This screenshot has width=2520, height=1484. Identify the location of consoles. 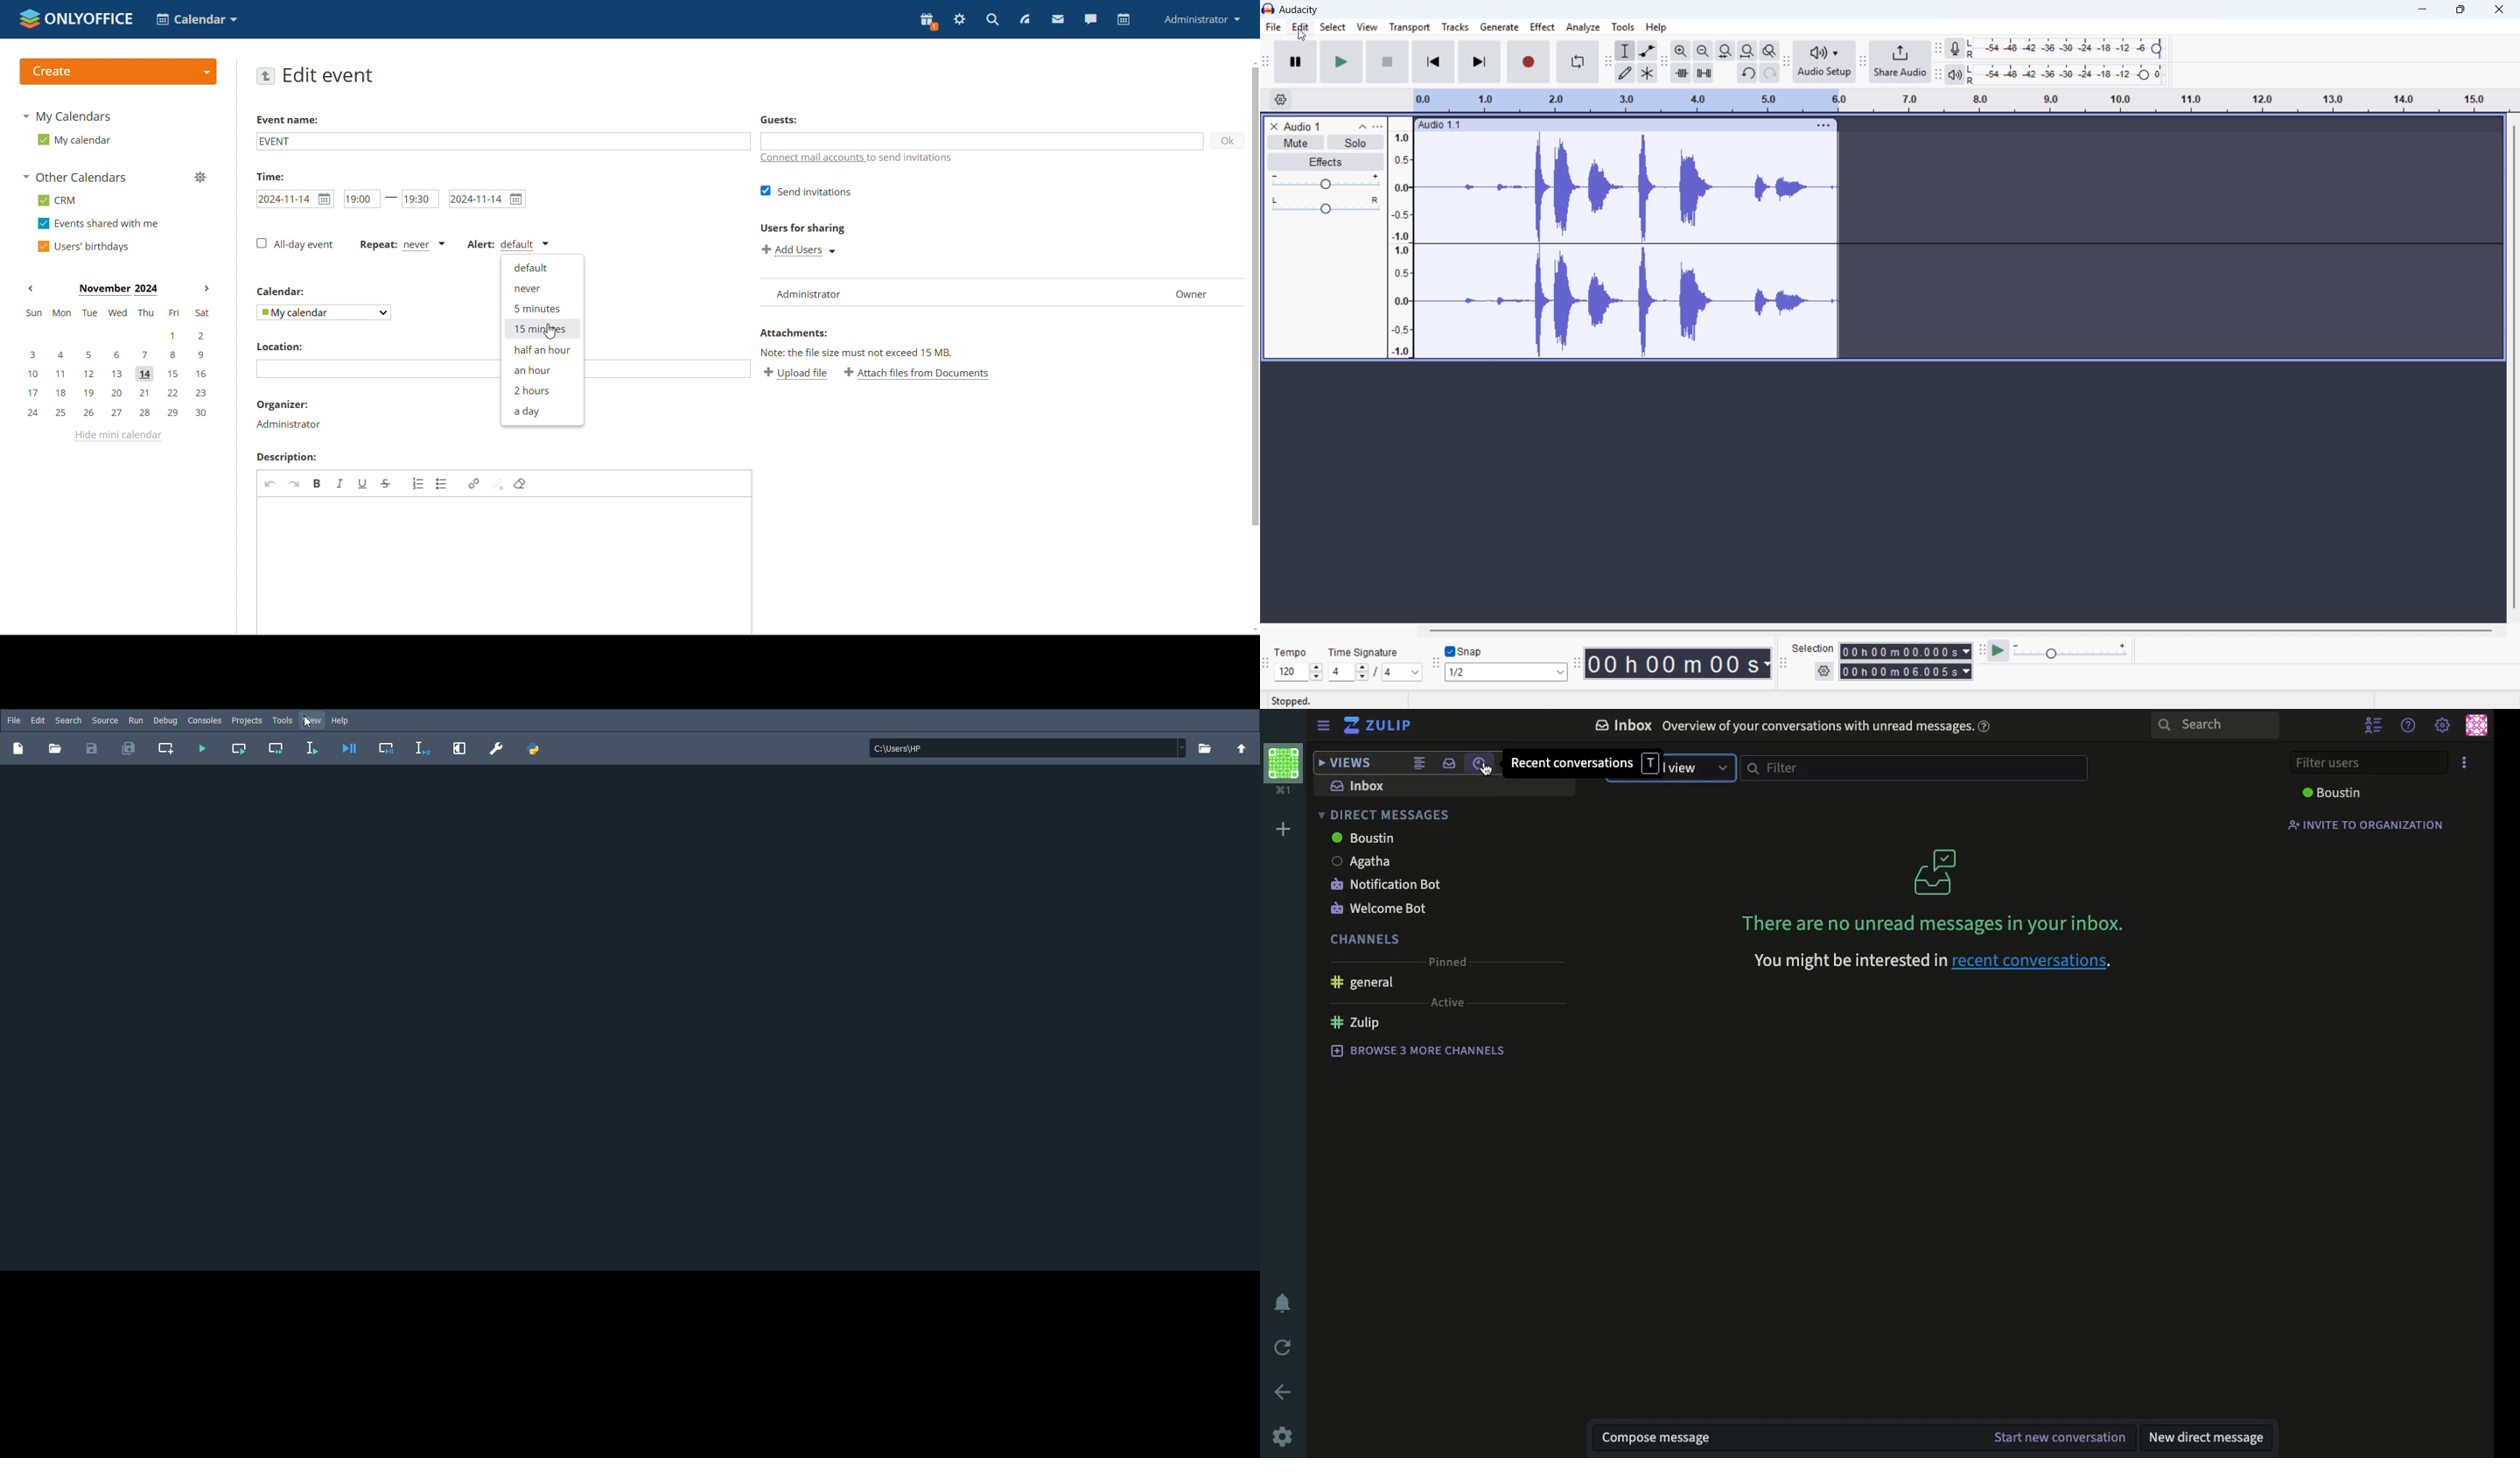
(204, 720).